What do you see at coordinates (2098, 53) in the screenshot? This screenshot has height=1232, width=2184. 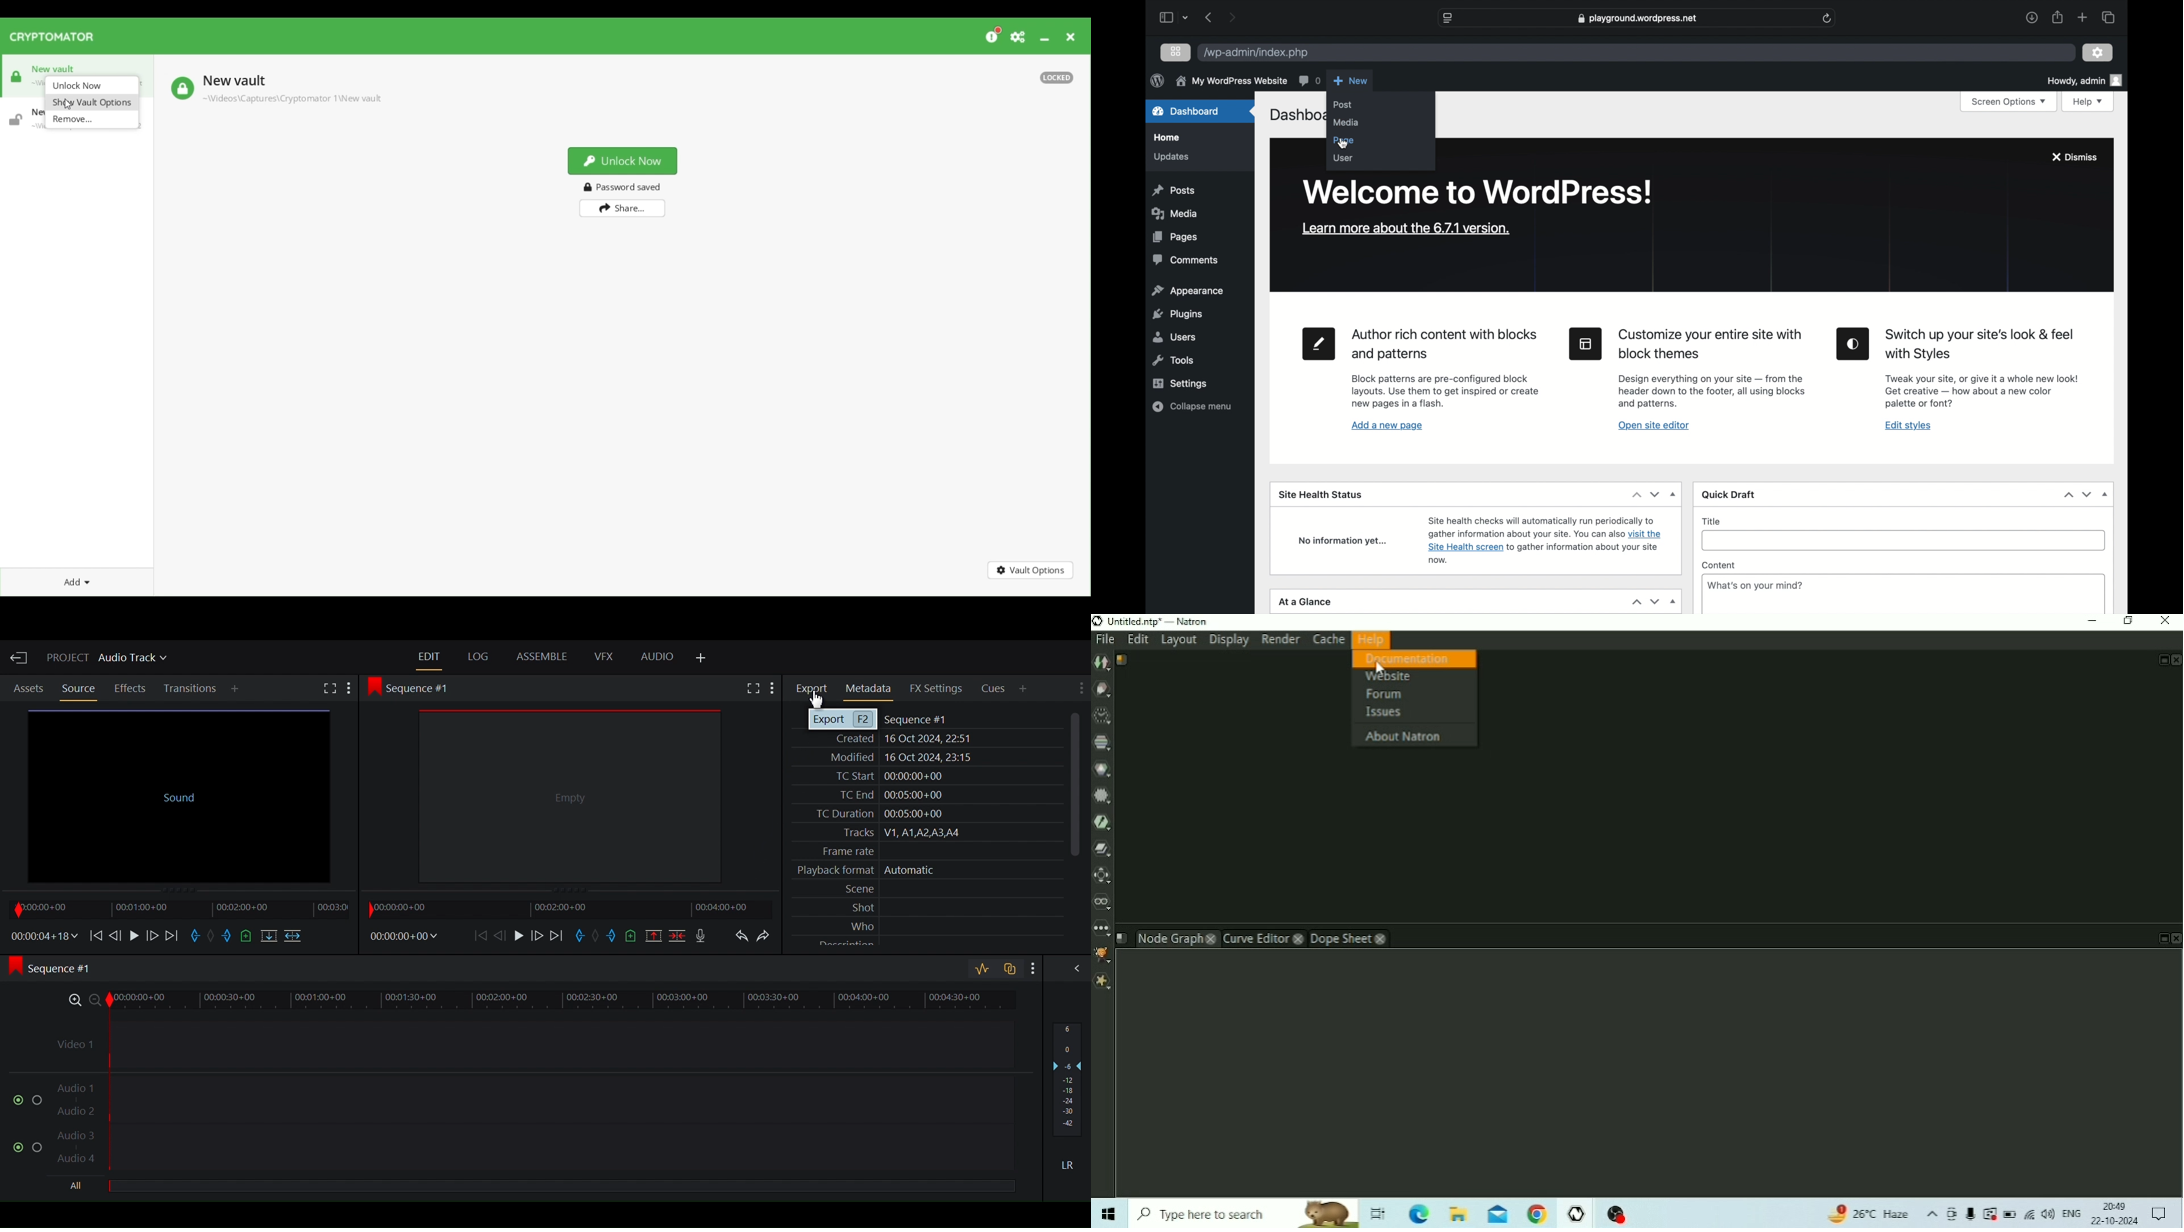 I see `settings` at bounding box center [2098, 53].